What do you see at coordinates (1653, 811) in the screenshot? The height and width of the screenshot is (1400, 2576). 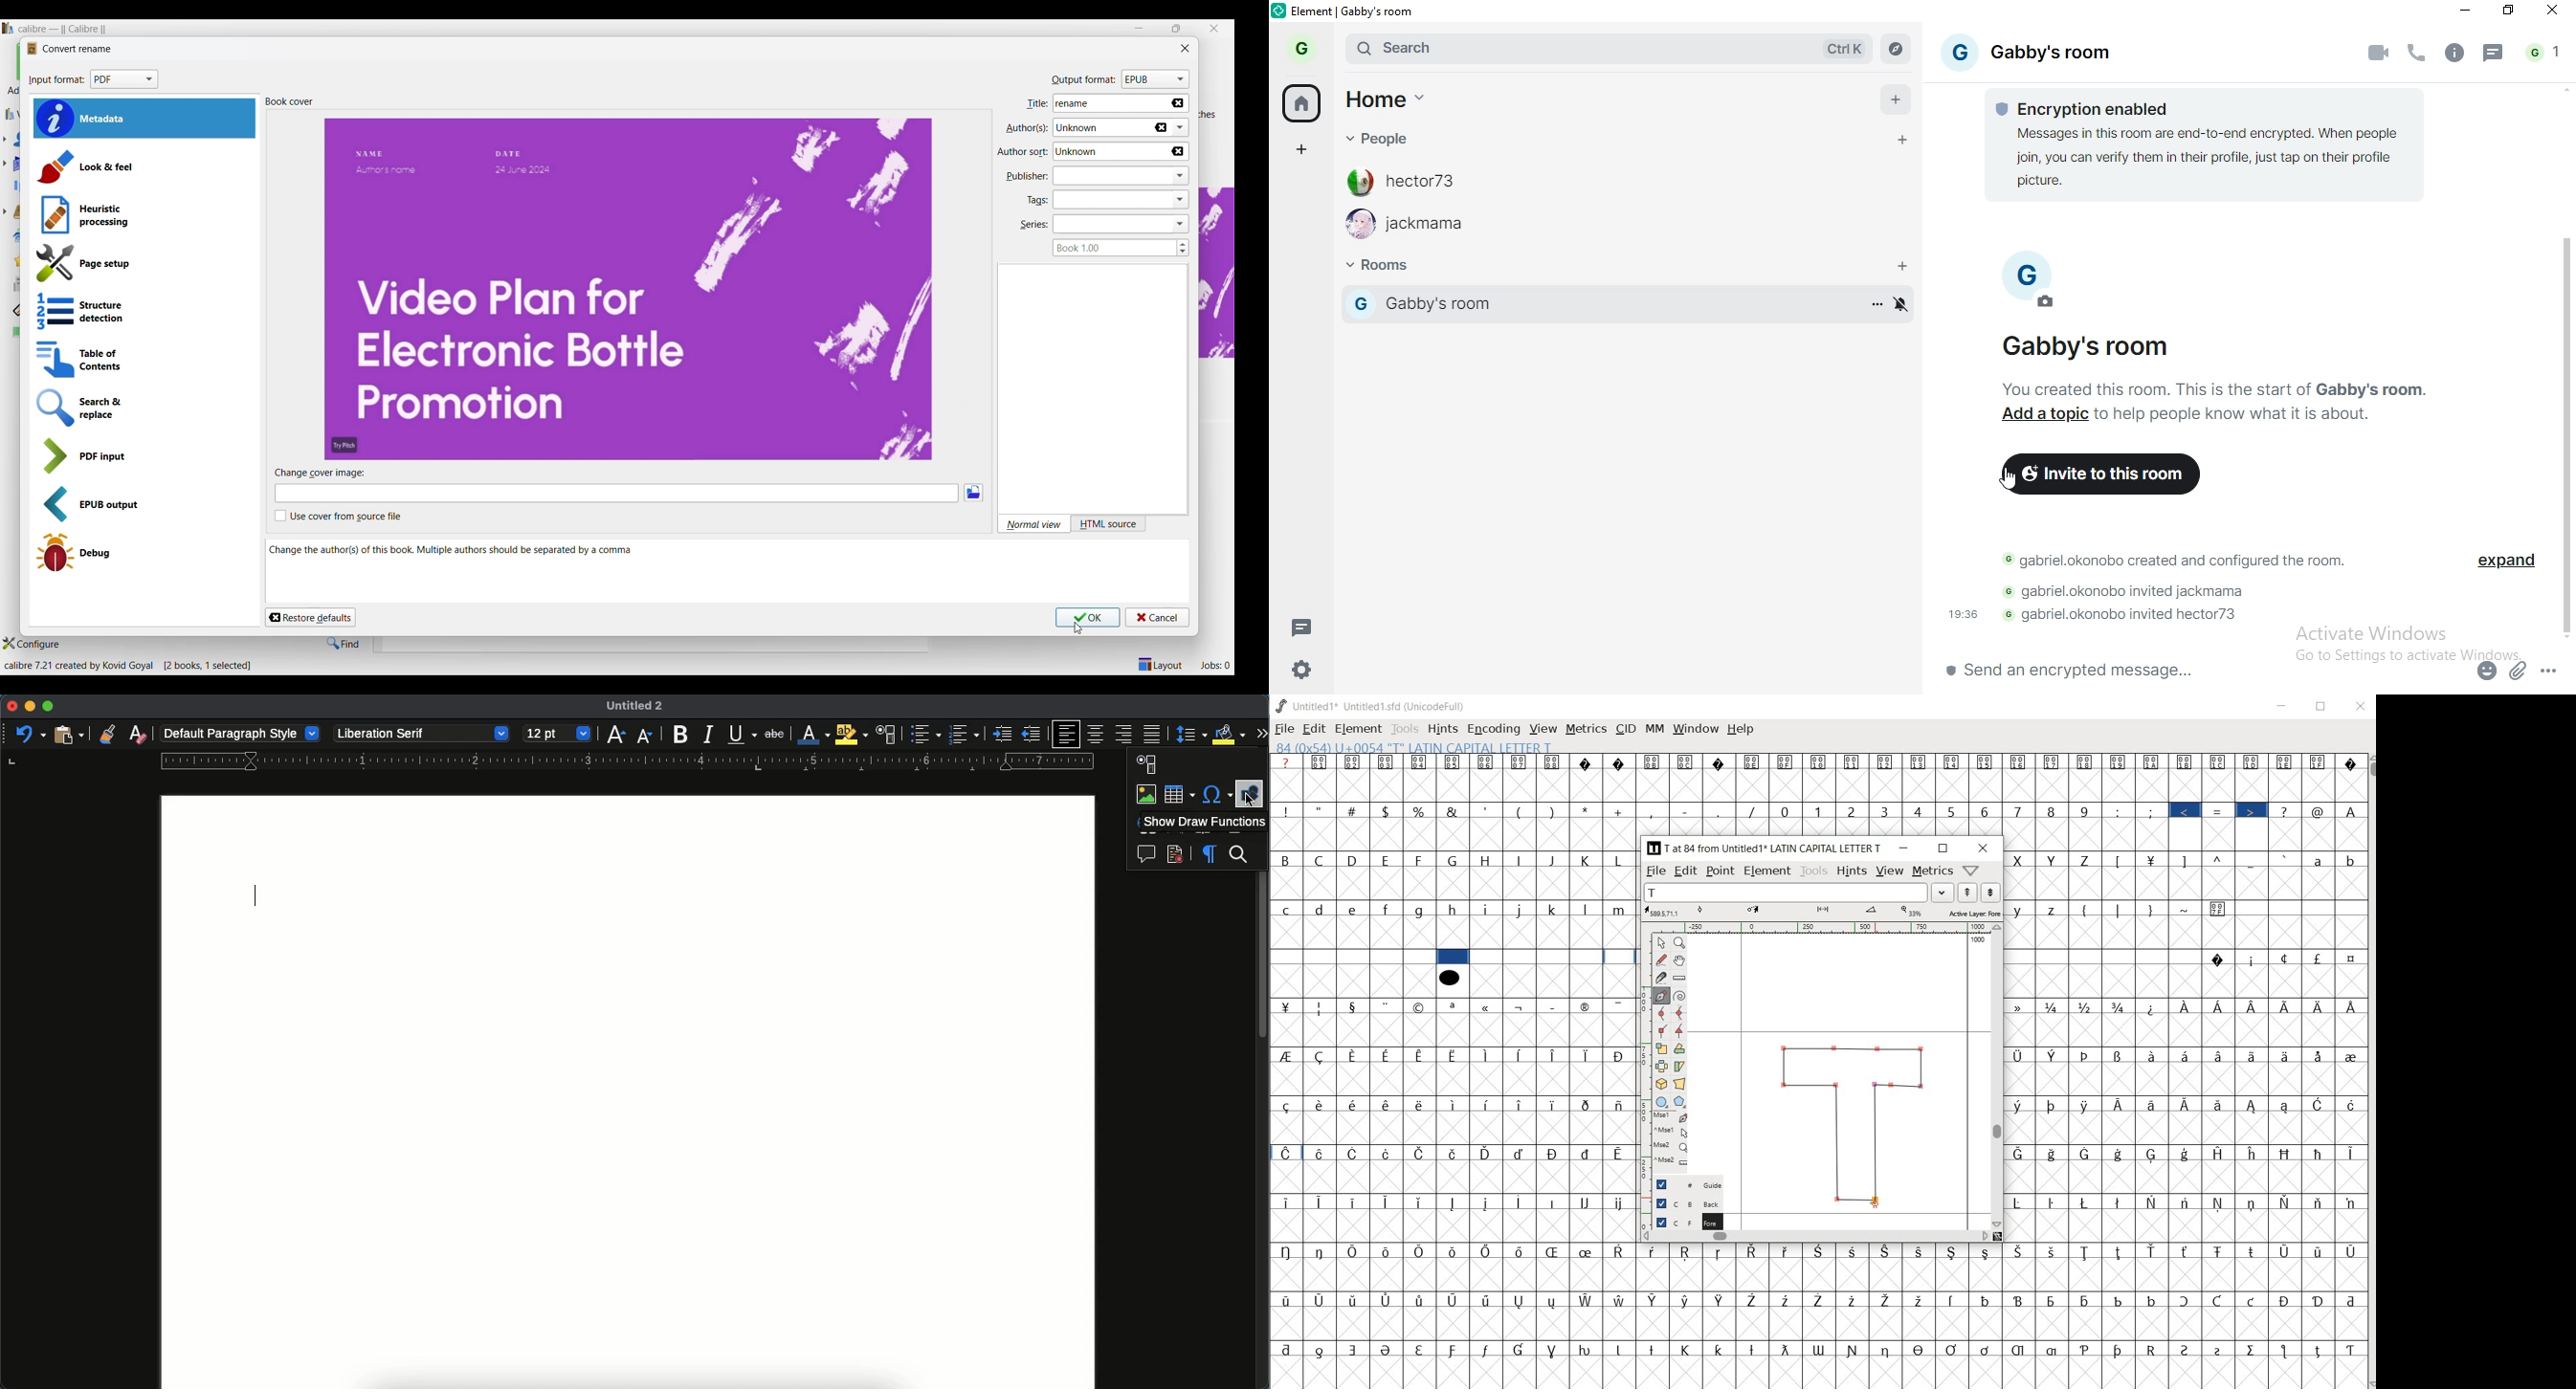 I see `,` at bounding box center [1653, 811].